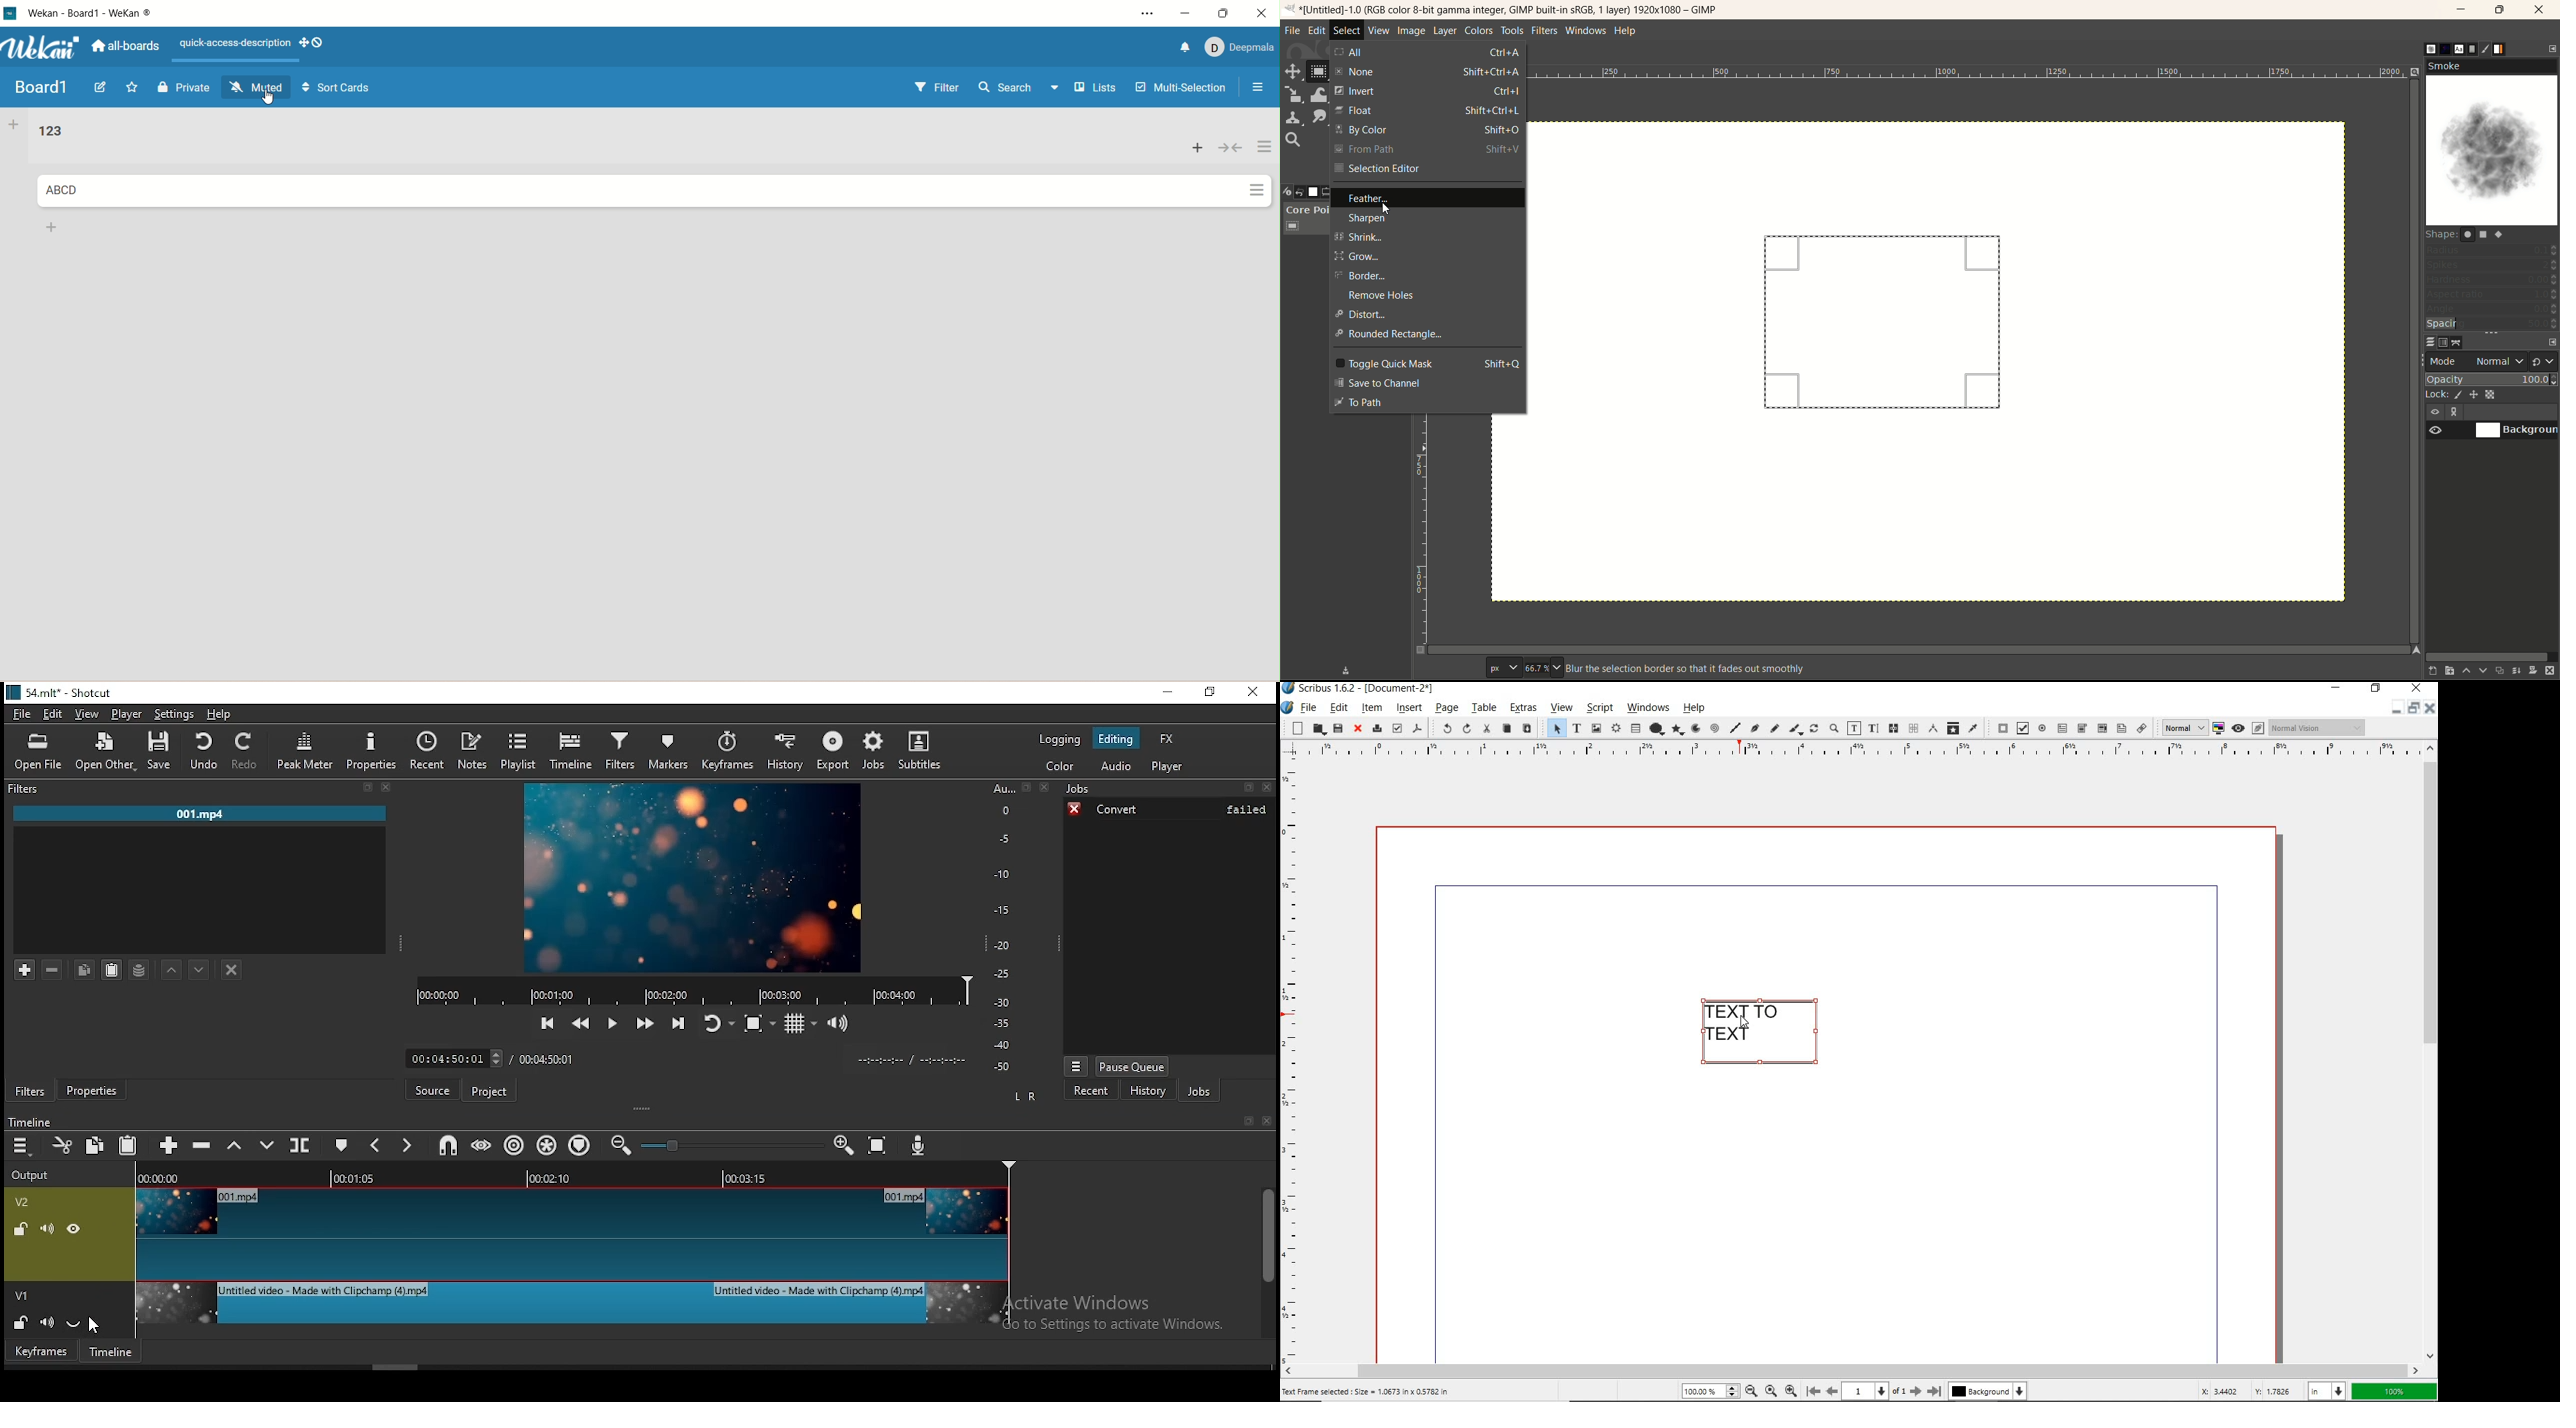  What do you see at coordinates (1387, 209) in the screenshot?
I see `cursor` at bounding box center [1387, 209].